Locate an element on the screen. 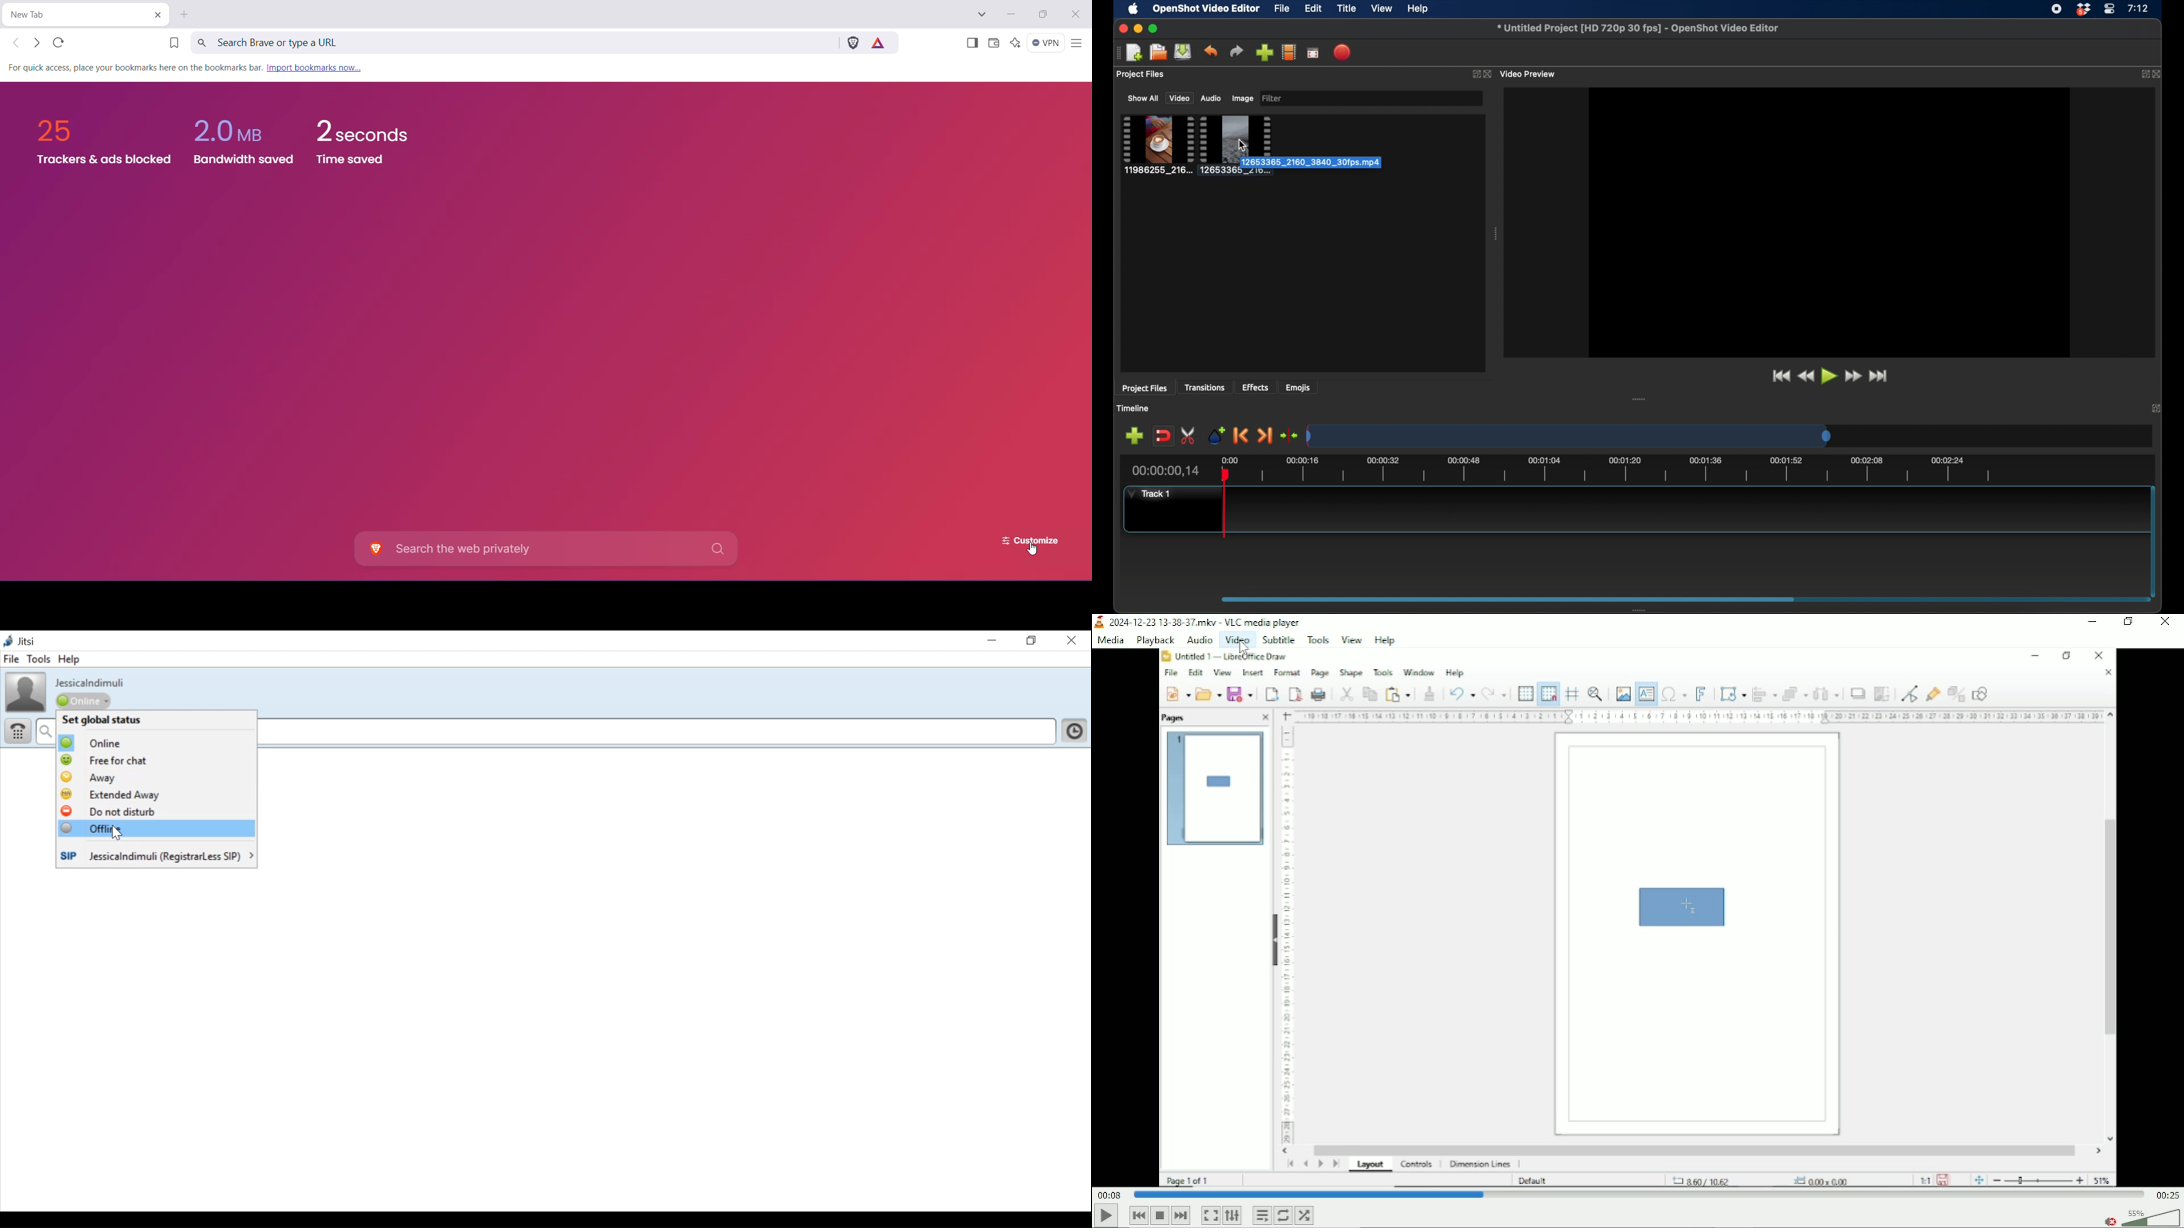 This screenshot has height=1232, width=2184. Playback is located at coordinates (1155, 640).